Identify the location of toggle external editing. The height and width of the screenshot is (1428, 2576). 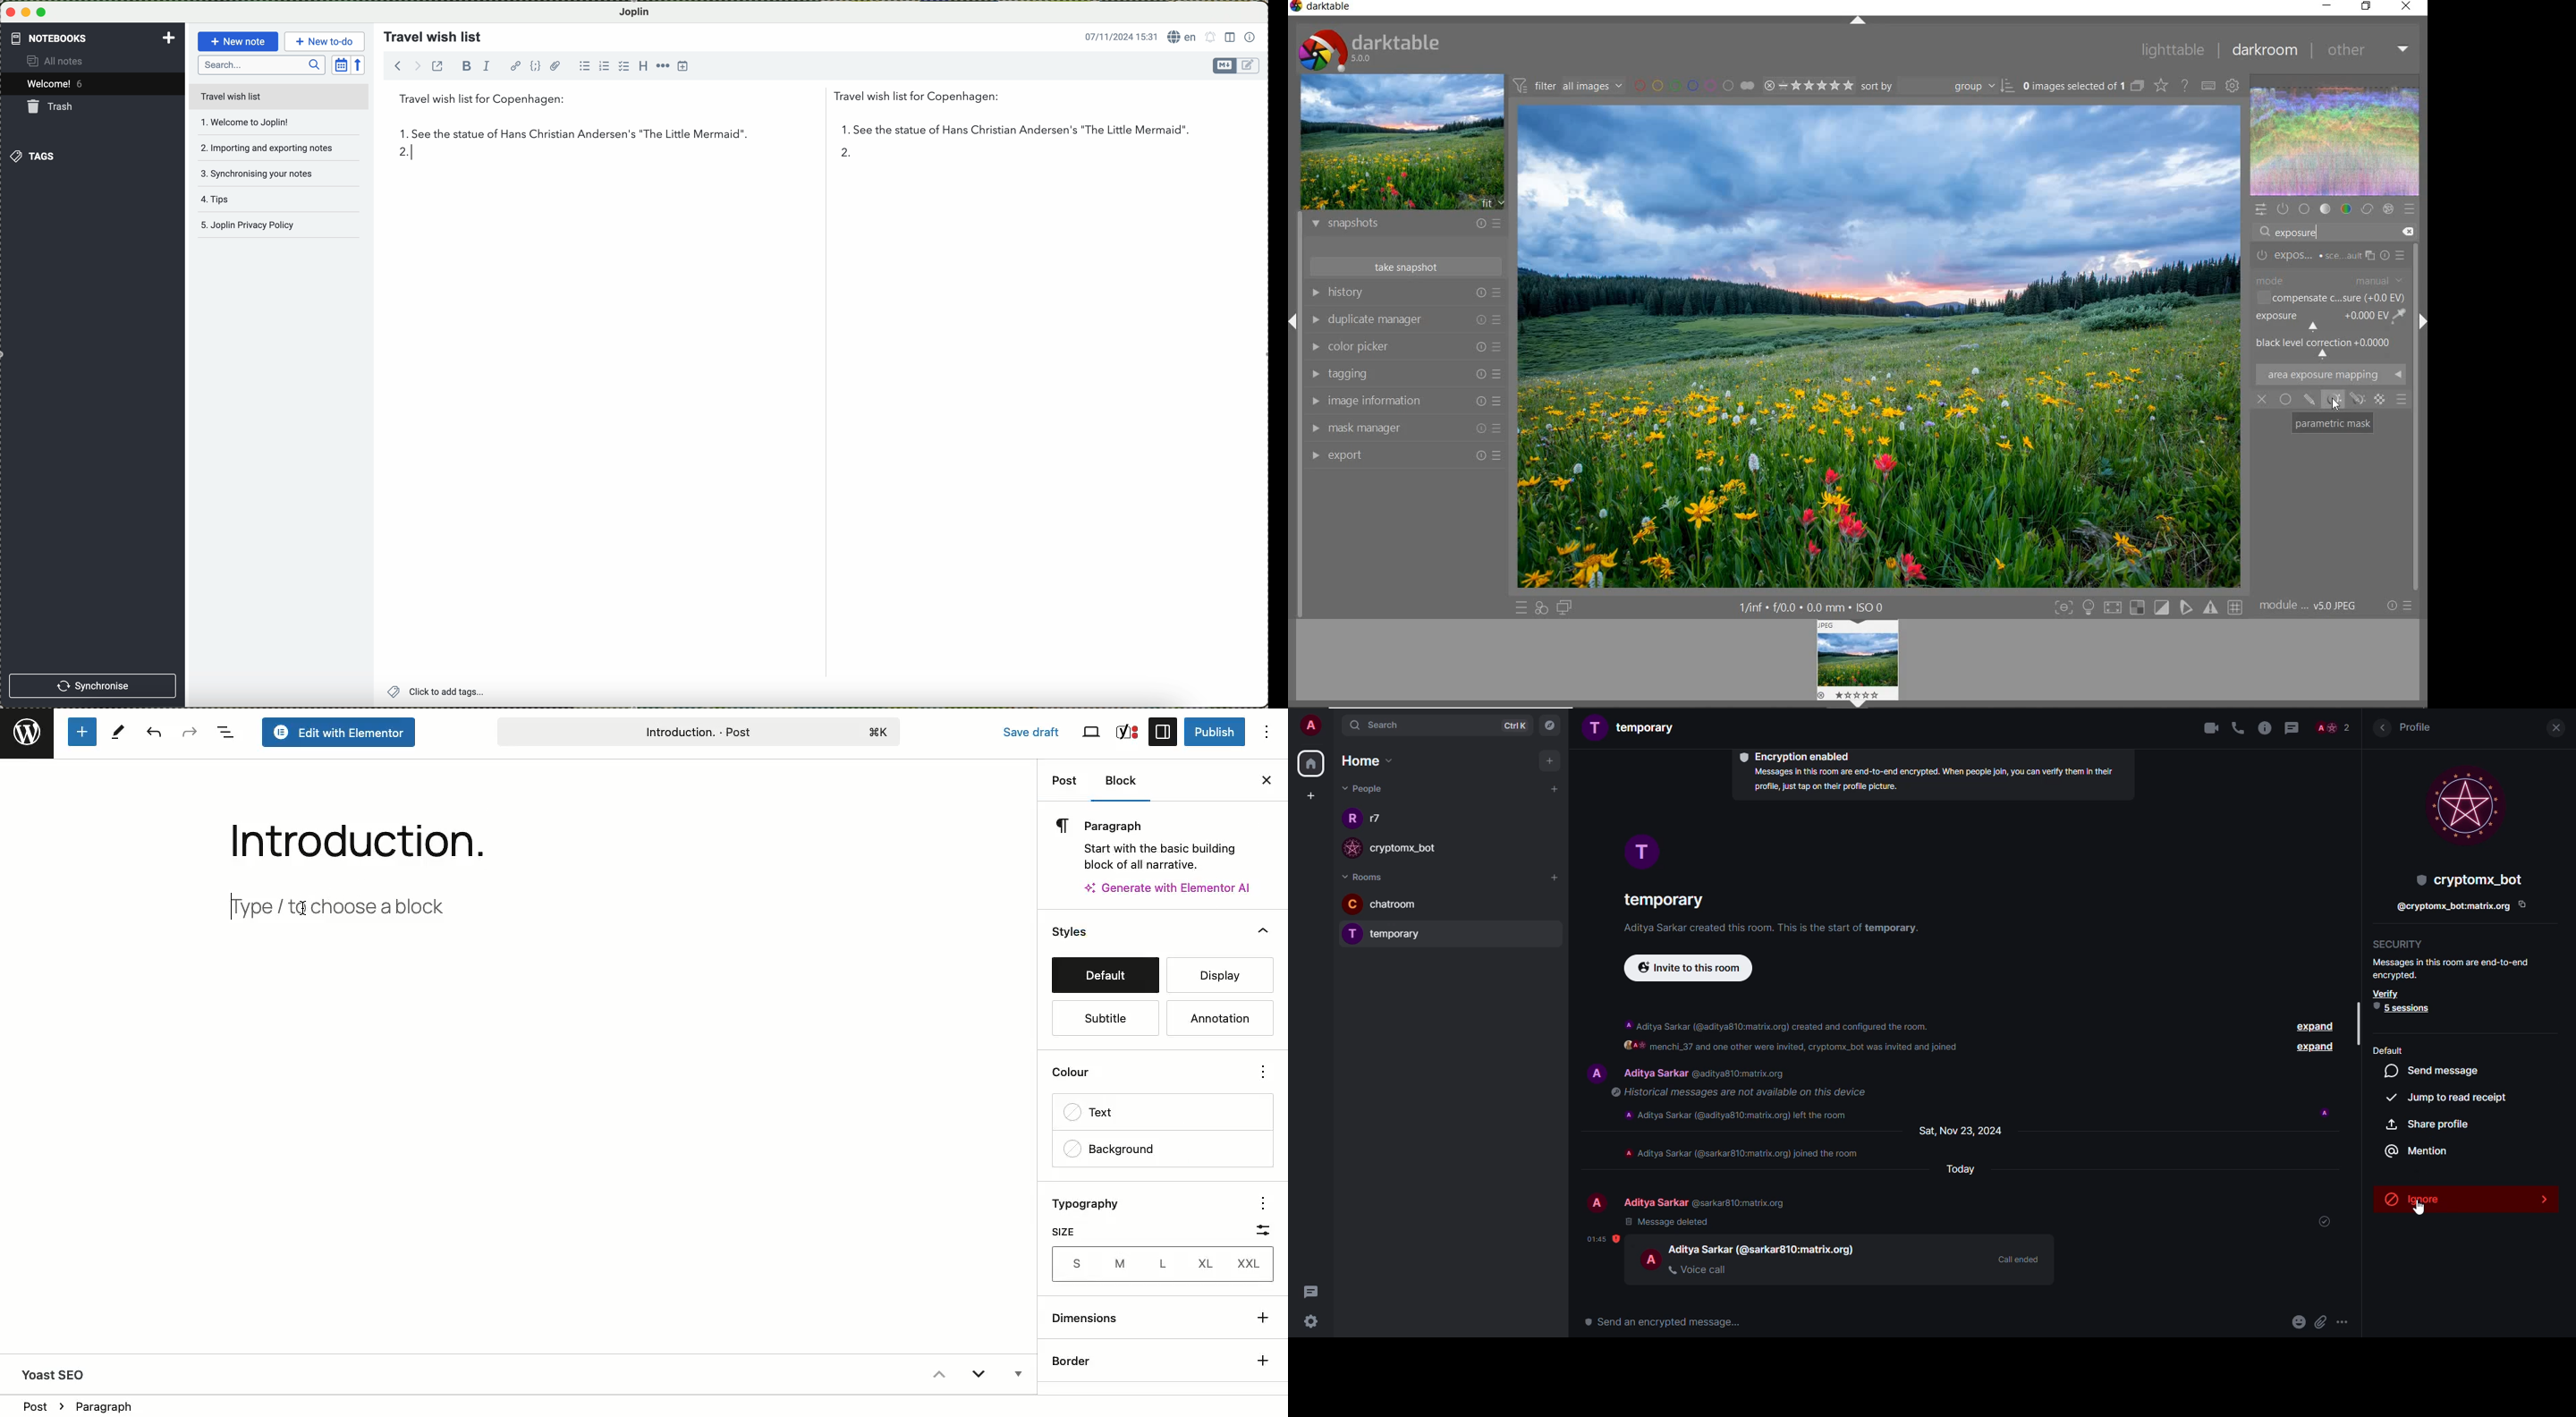
(440, 69).